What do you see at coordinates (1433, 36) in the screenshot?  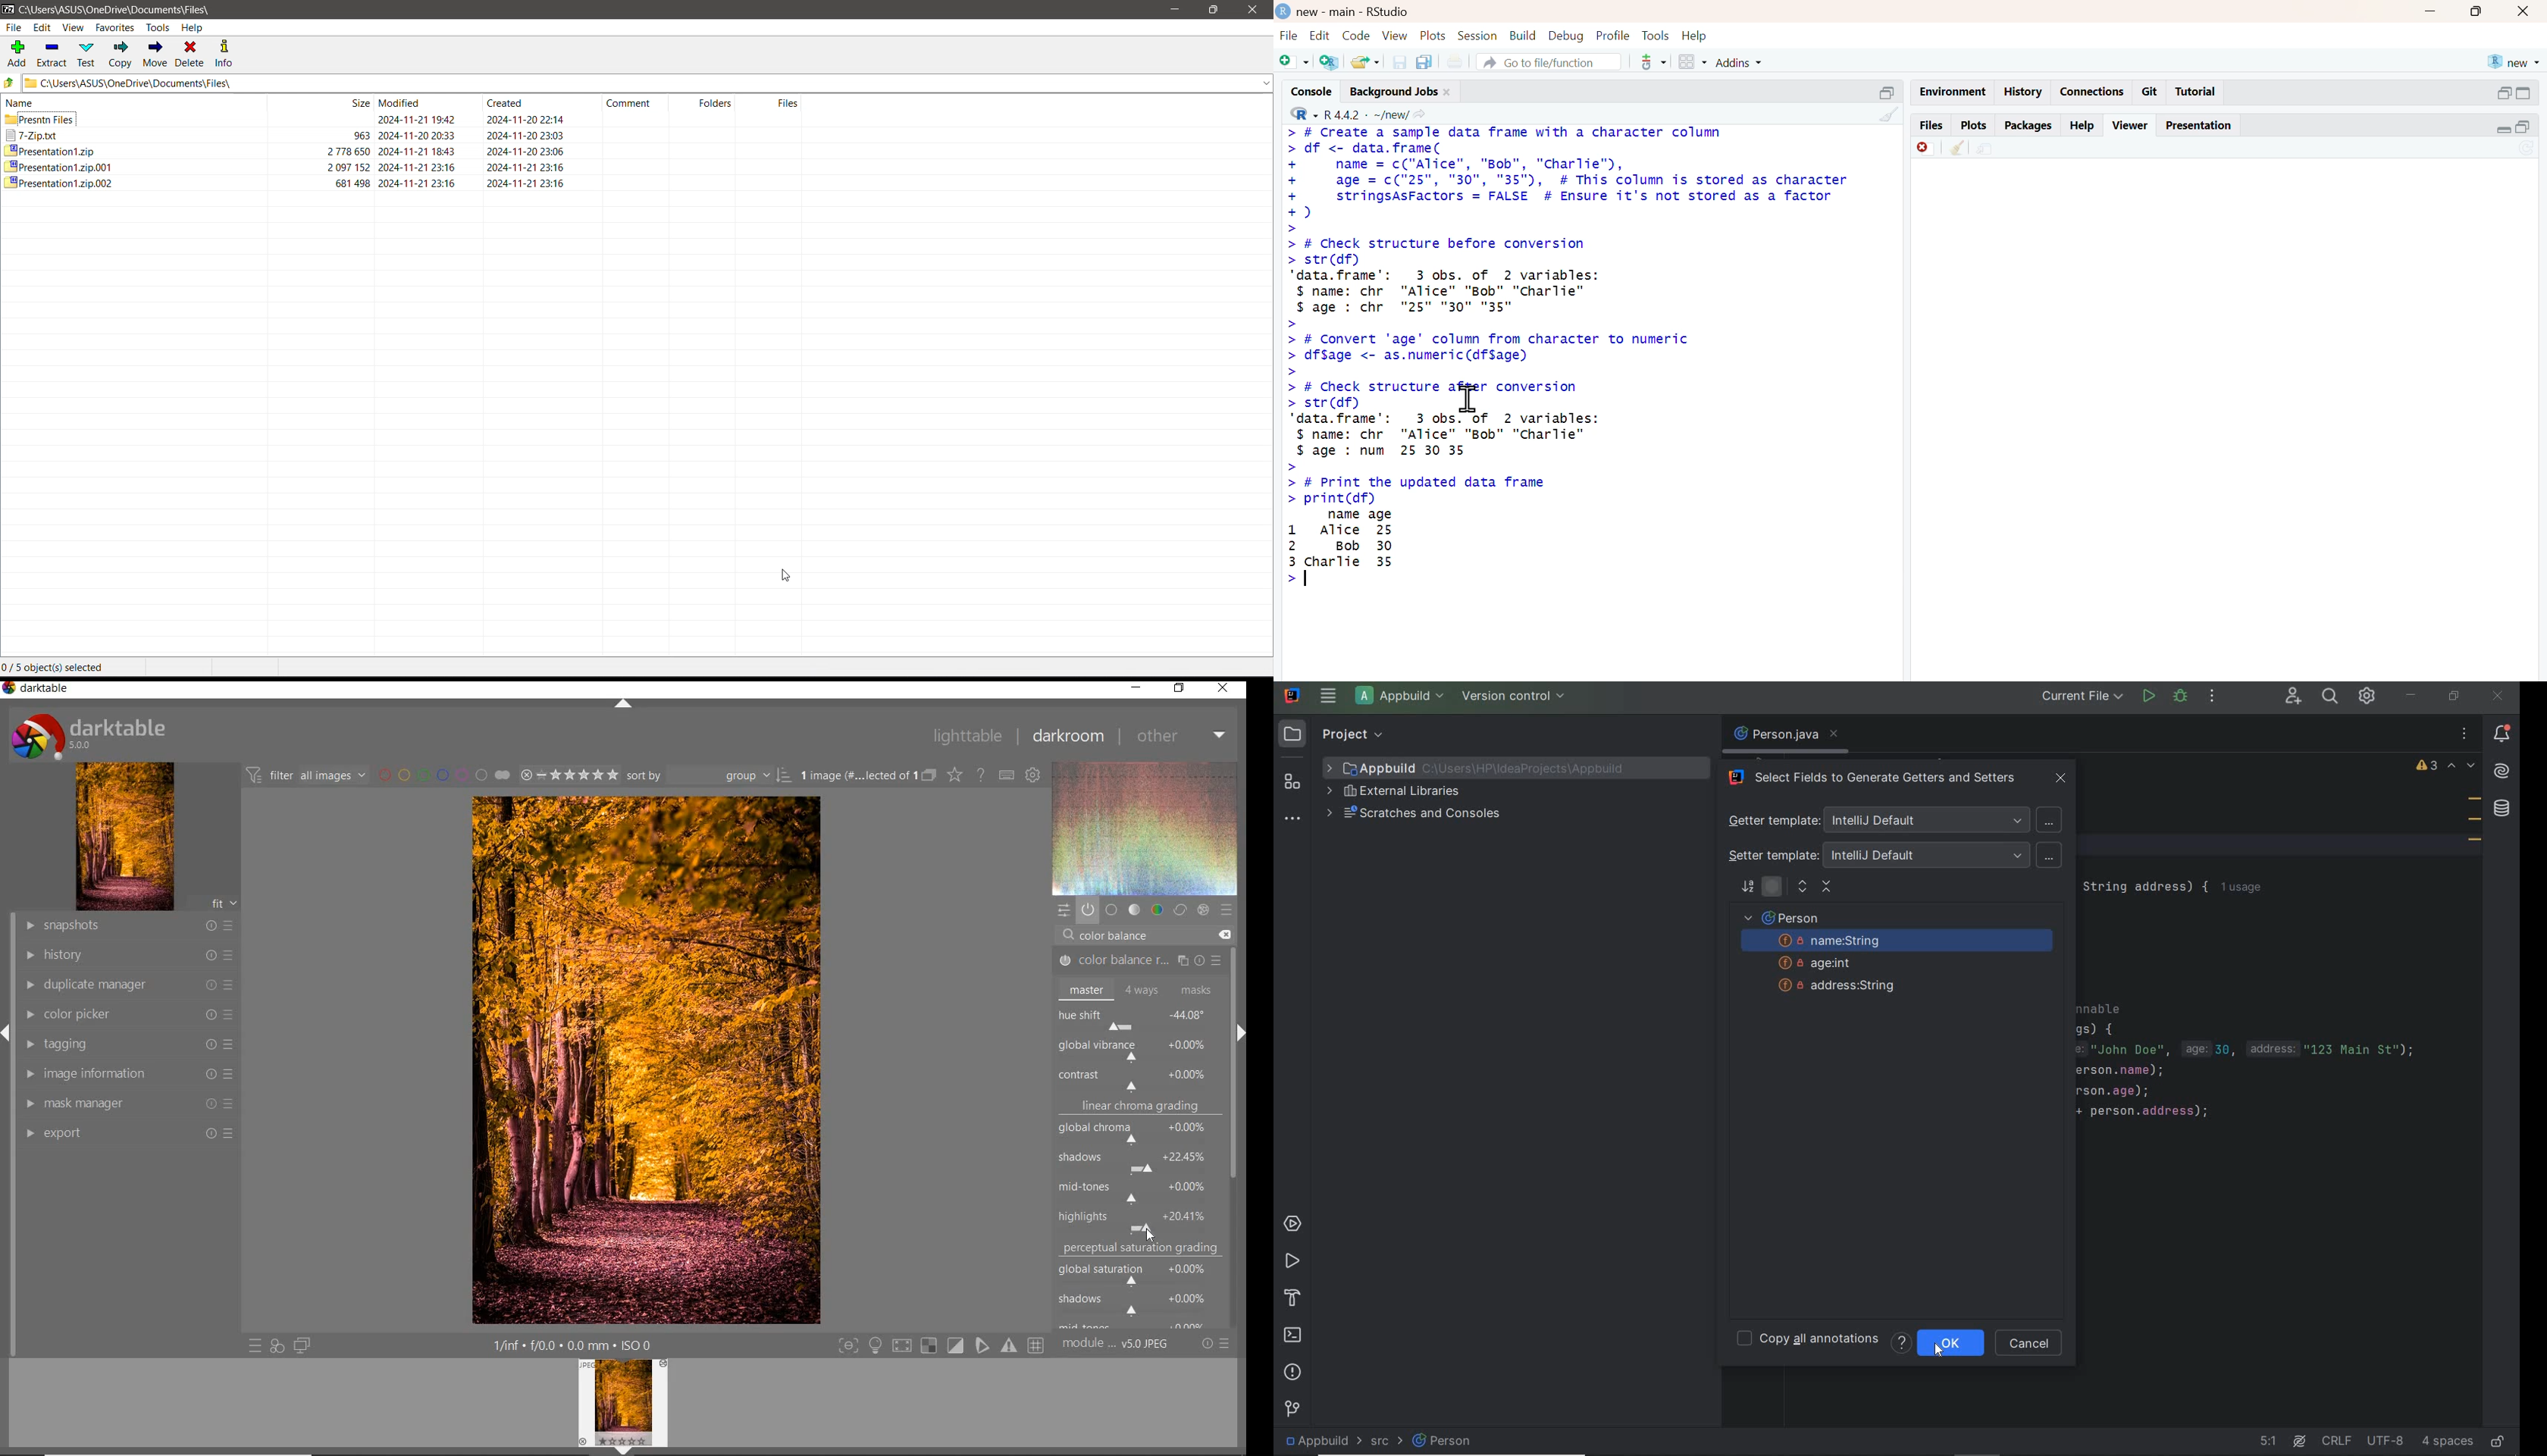 I see `plots` at bounding box center [1433, 36].